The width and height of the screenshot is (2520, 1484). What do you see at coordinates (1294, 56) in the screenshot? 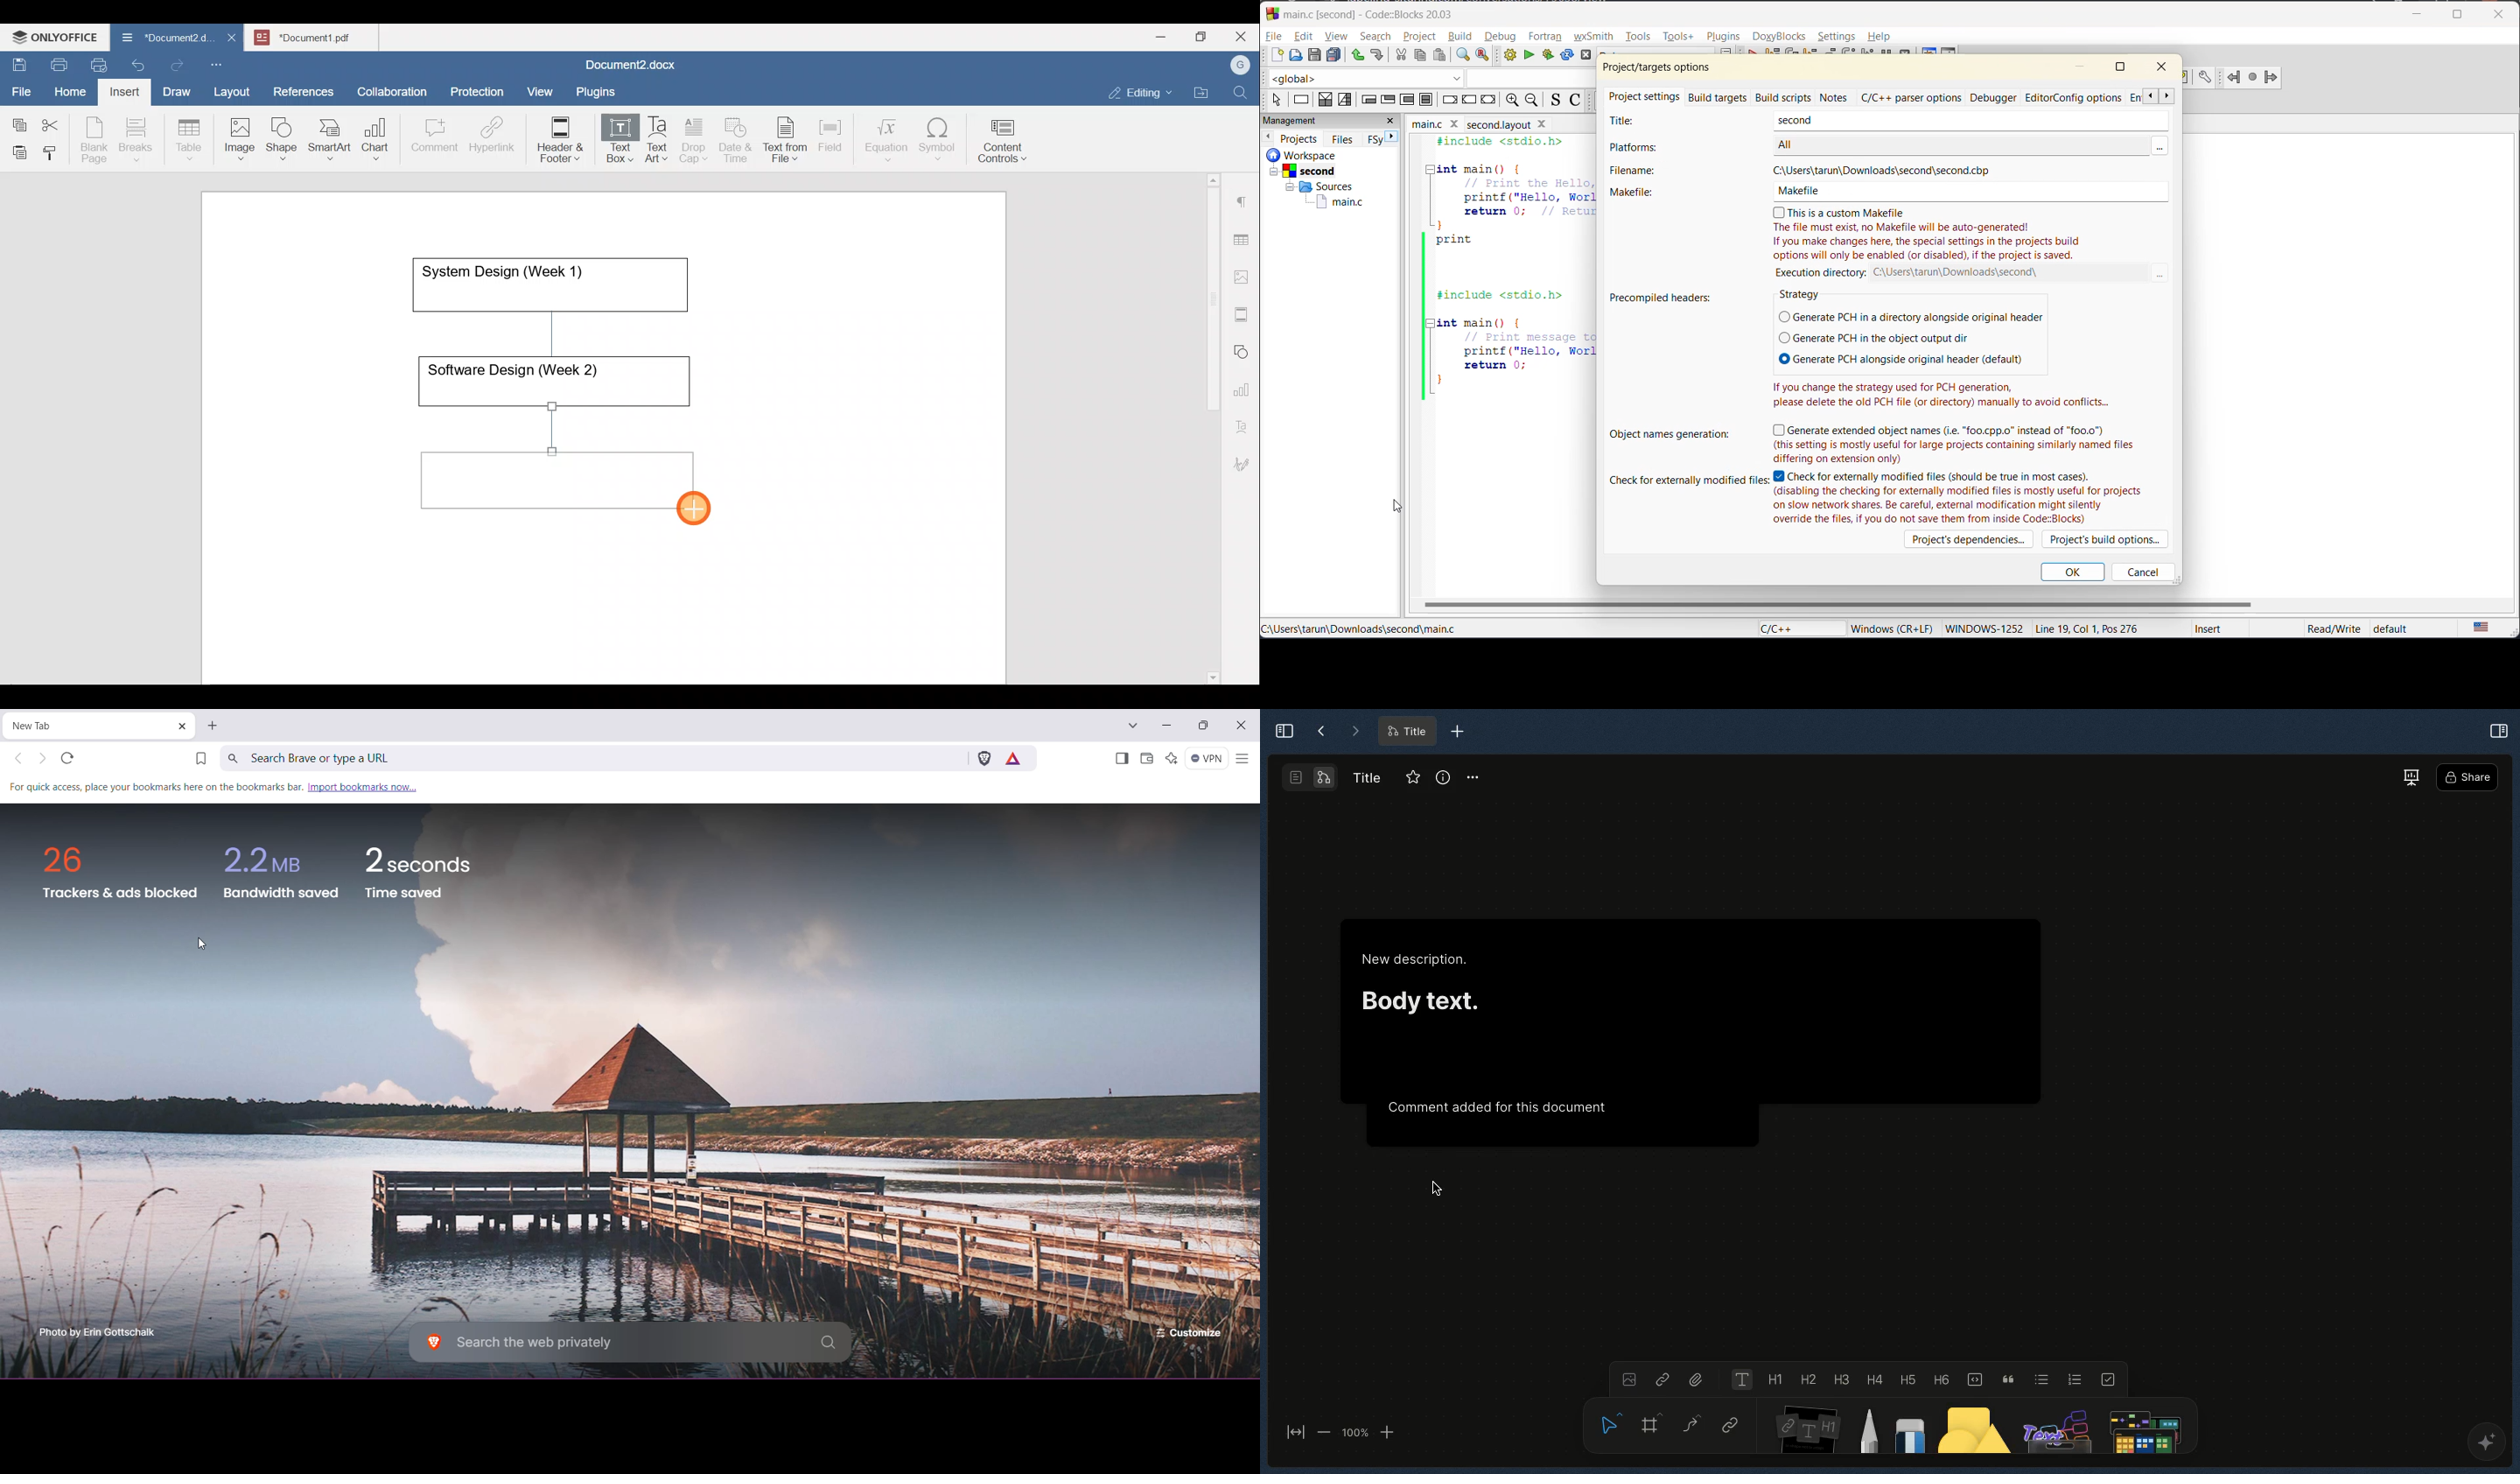
I see `open` at bounding box center [1294, 56].